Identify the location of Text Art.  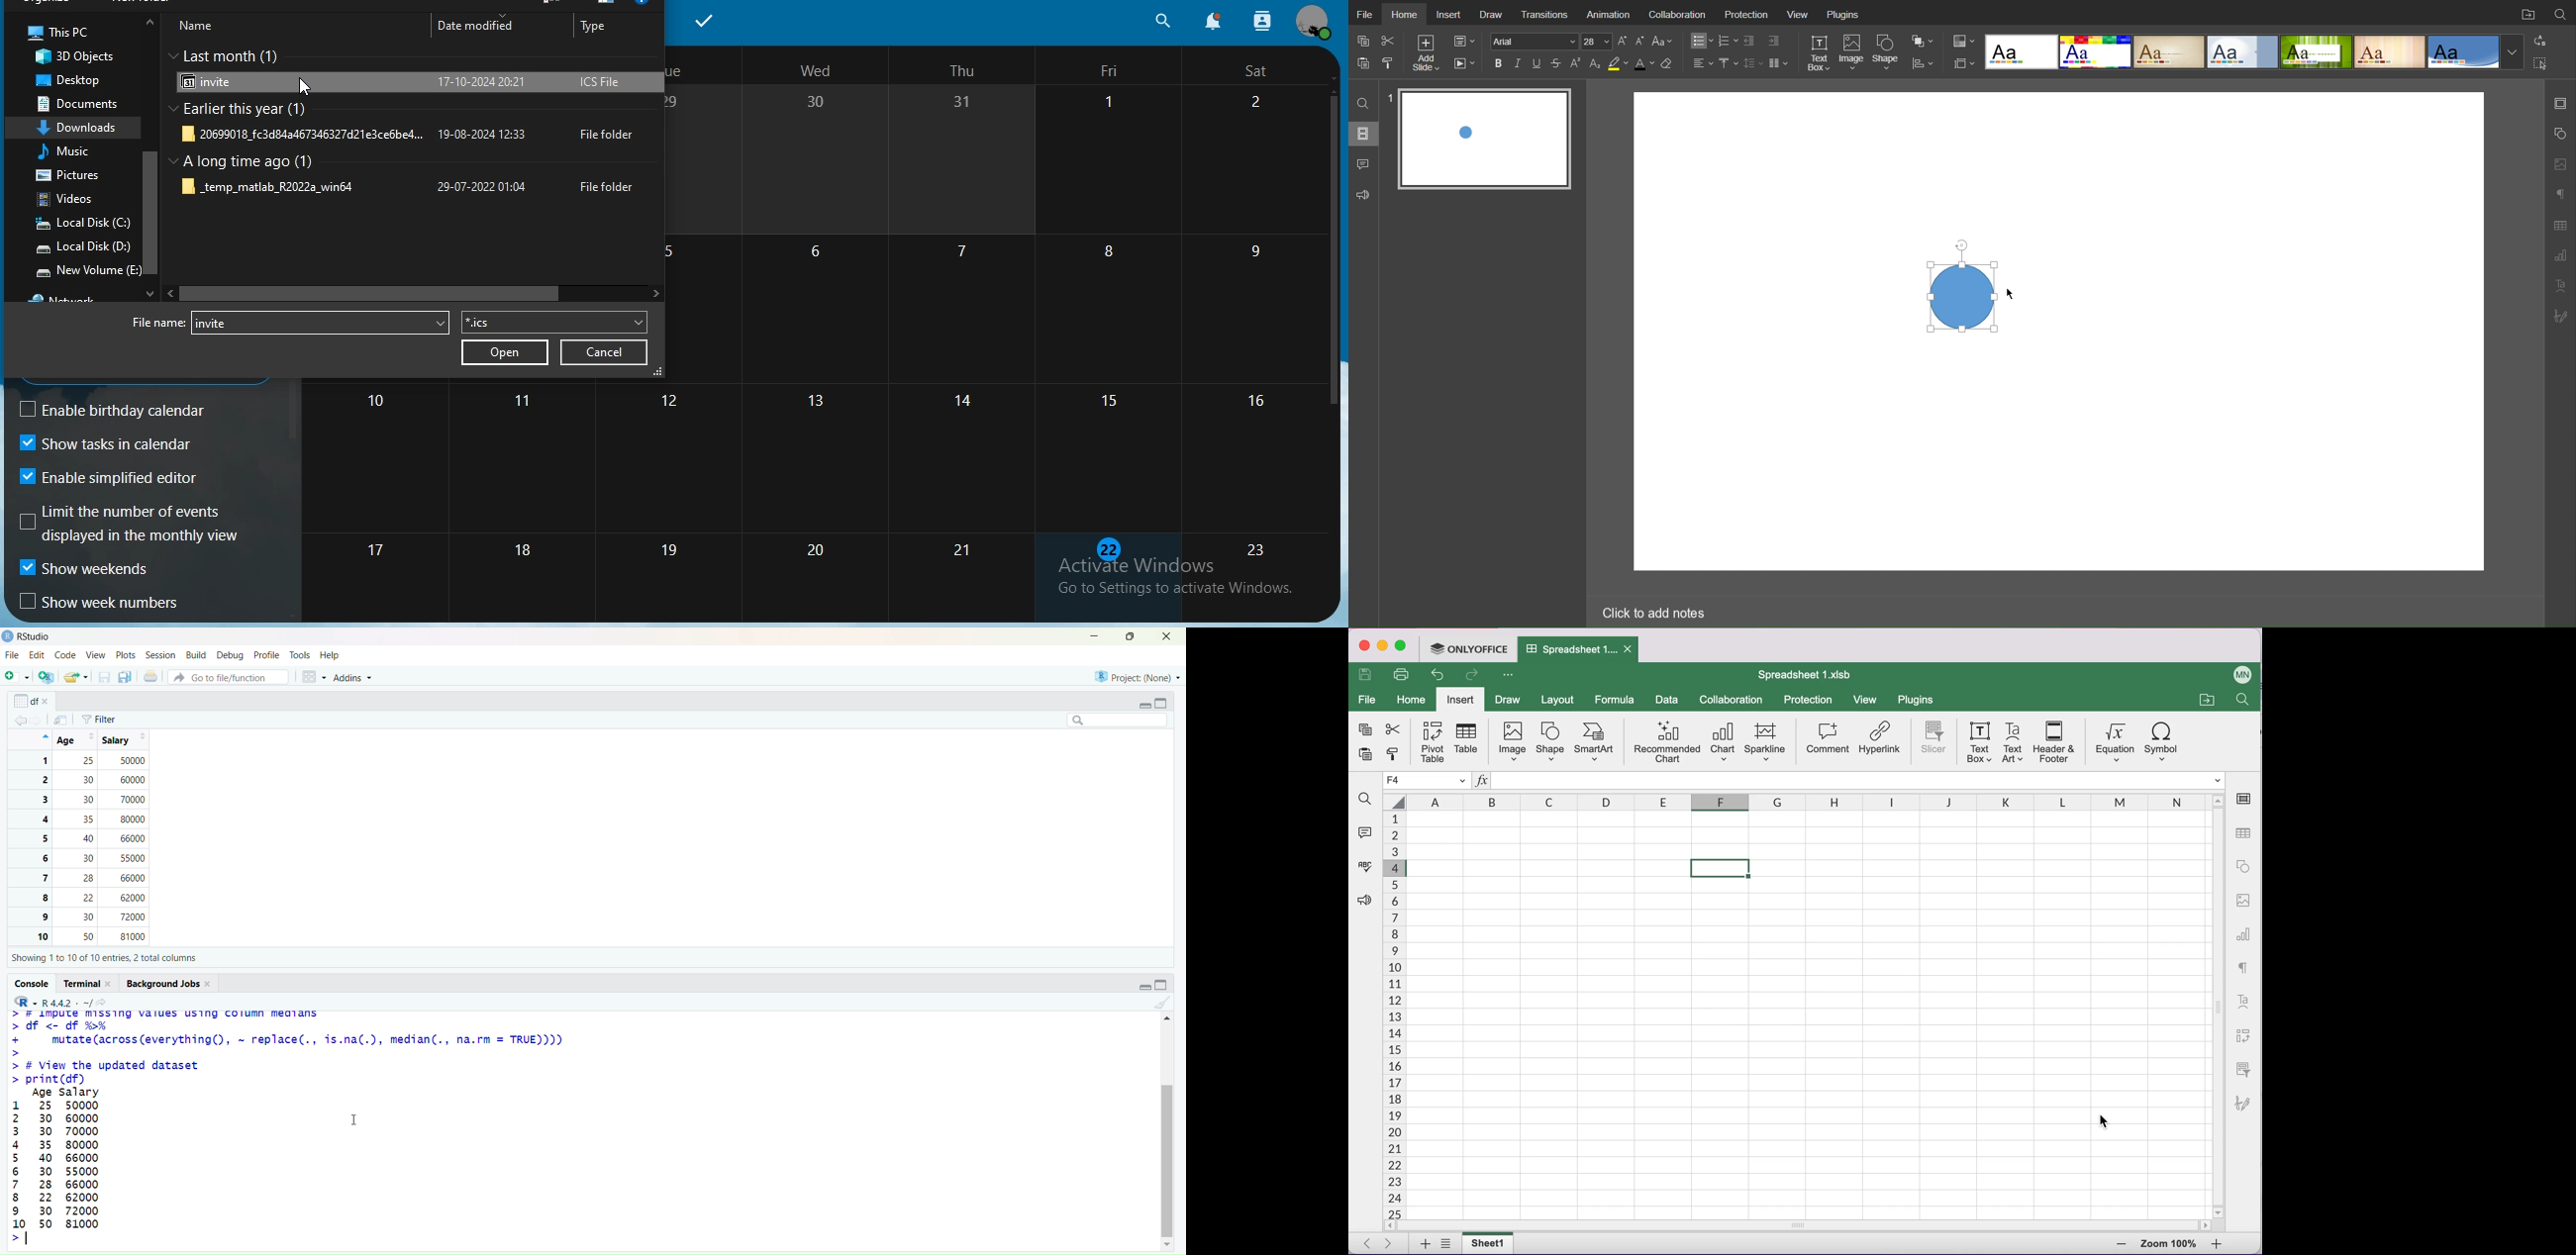
(2561, 286).